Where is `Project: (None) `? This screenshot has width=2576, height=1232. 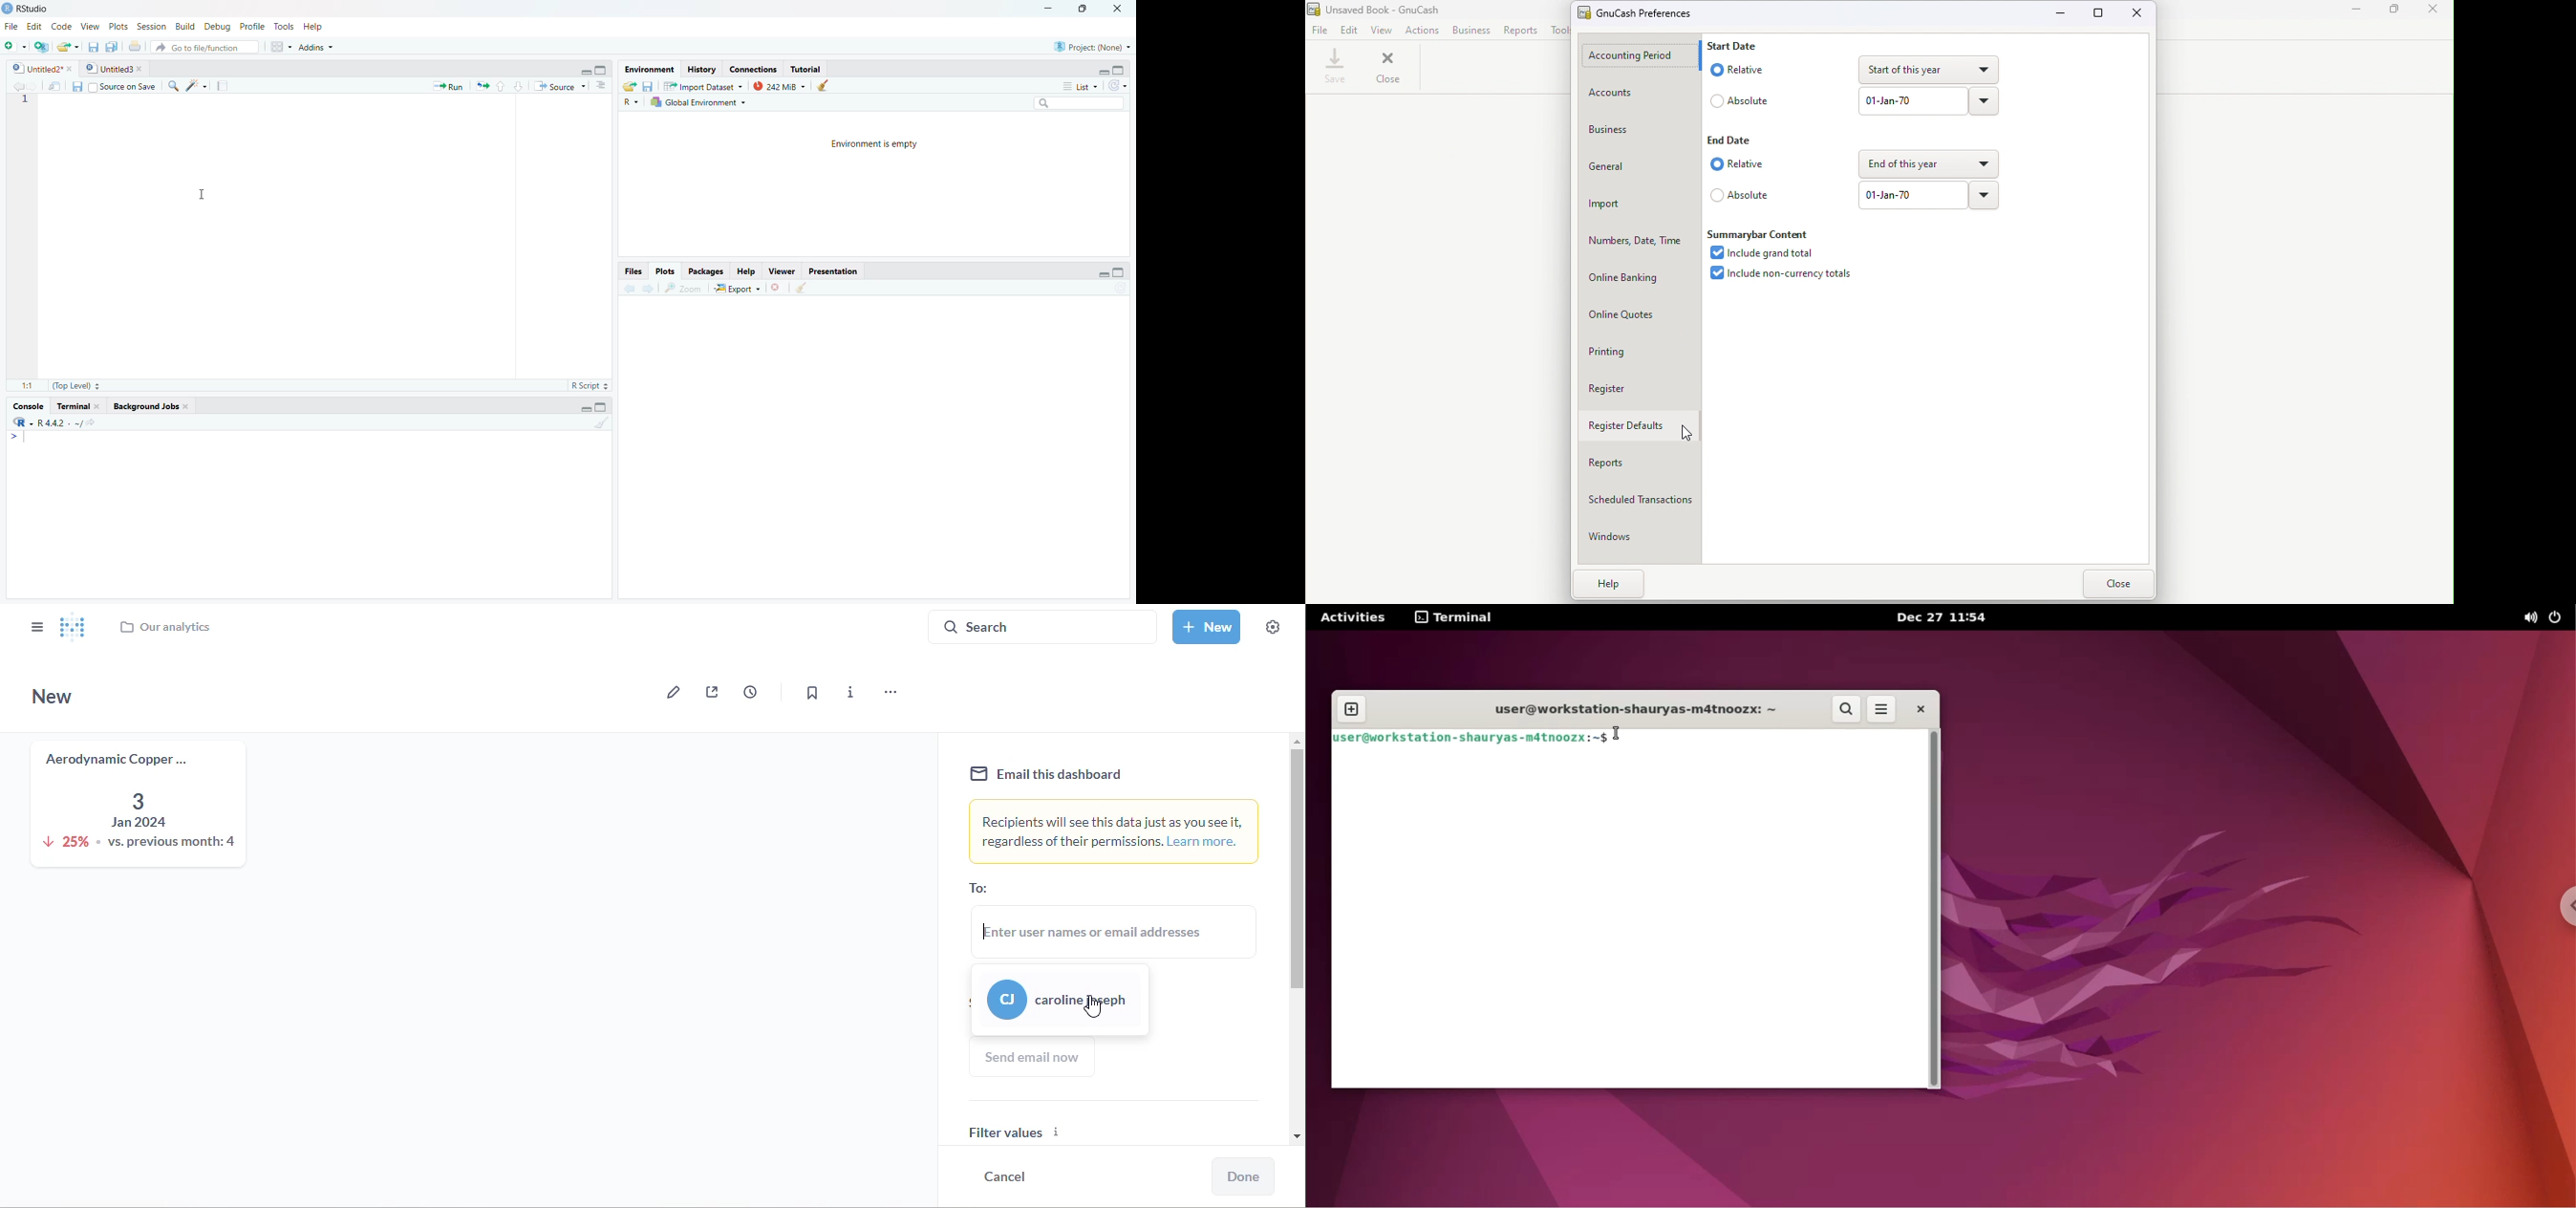 Project: (None)  is located at coordinates (1092, 46).